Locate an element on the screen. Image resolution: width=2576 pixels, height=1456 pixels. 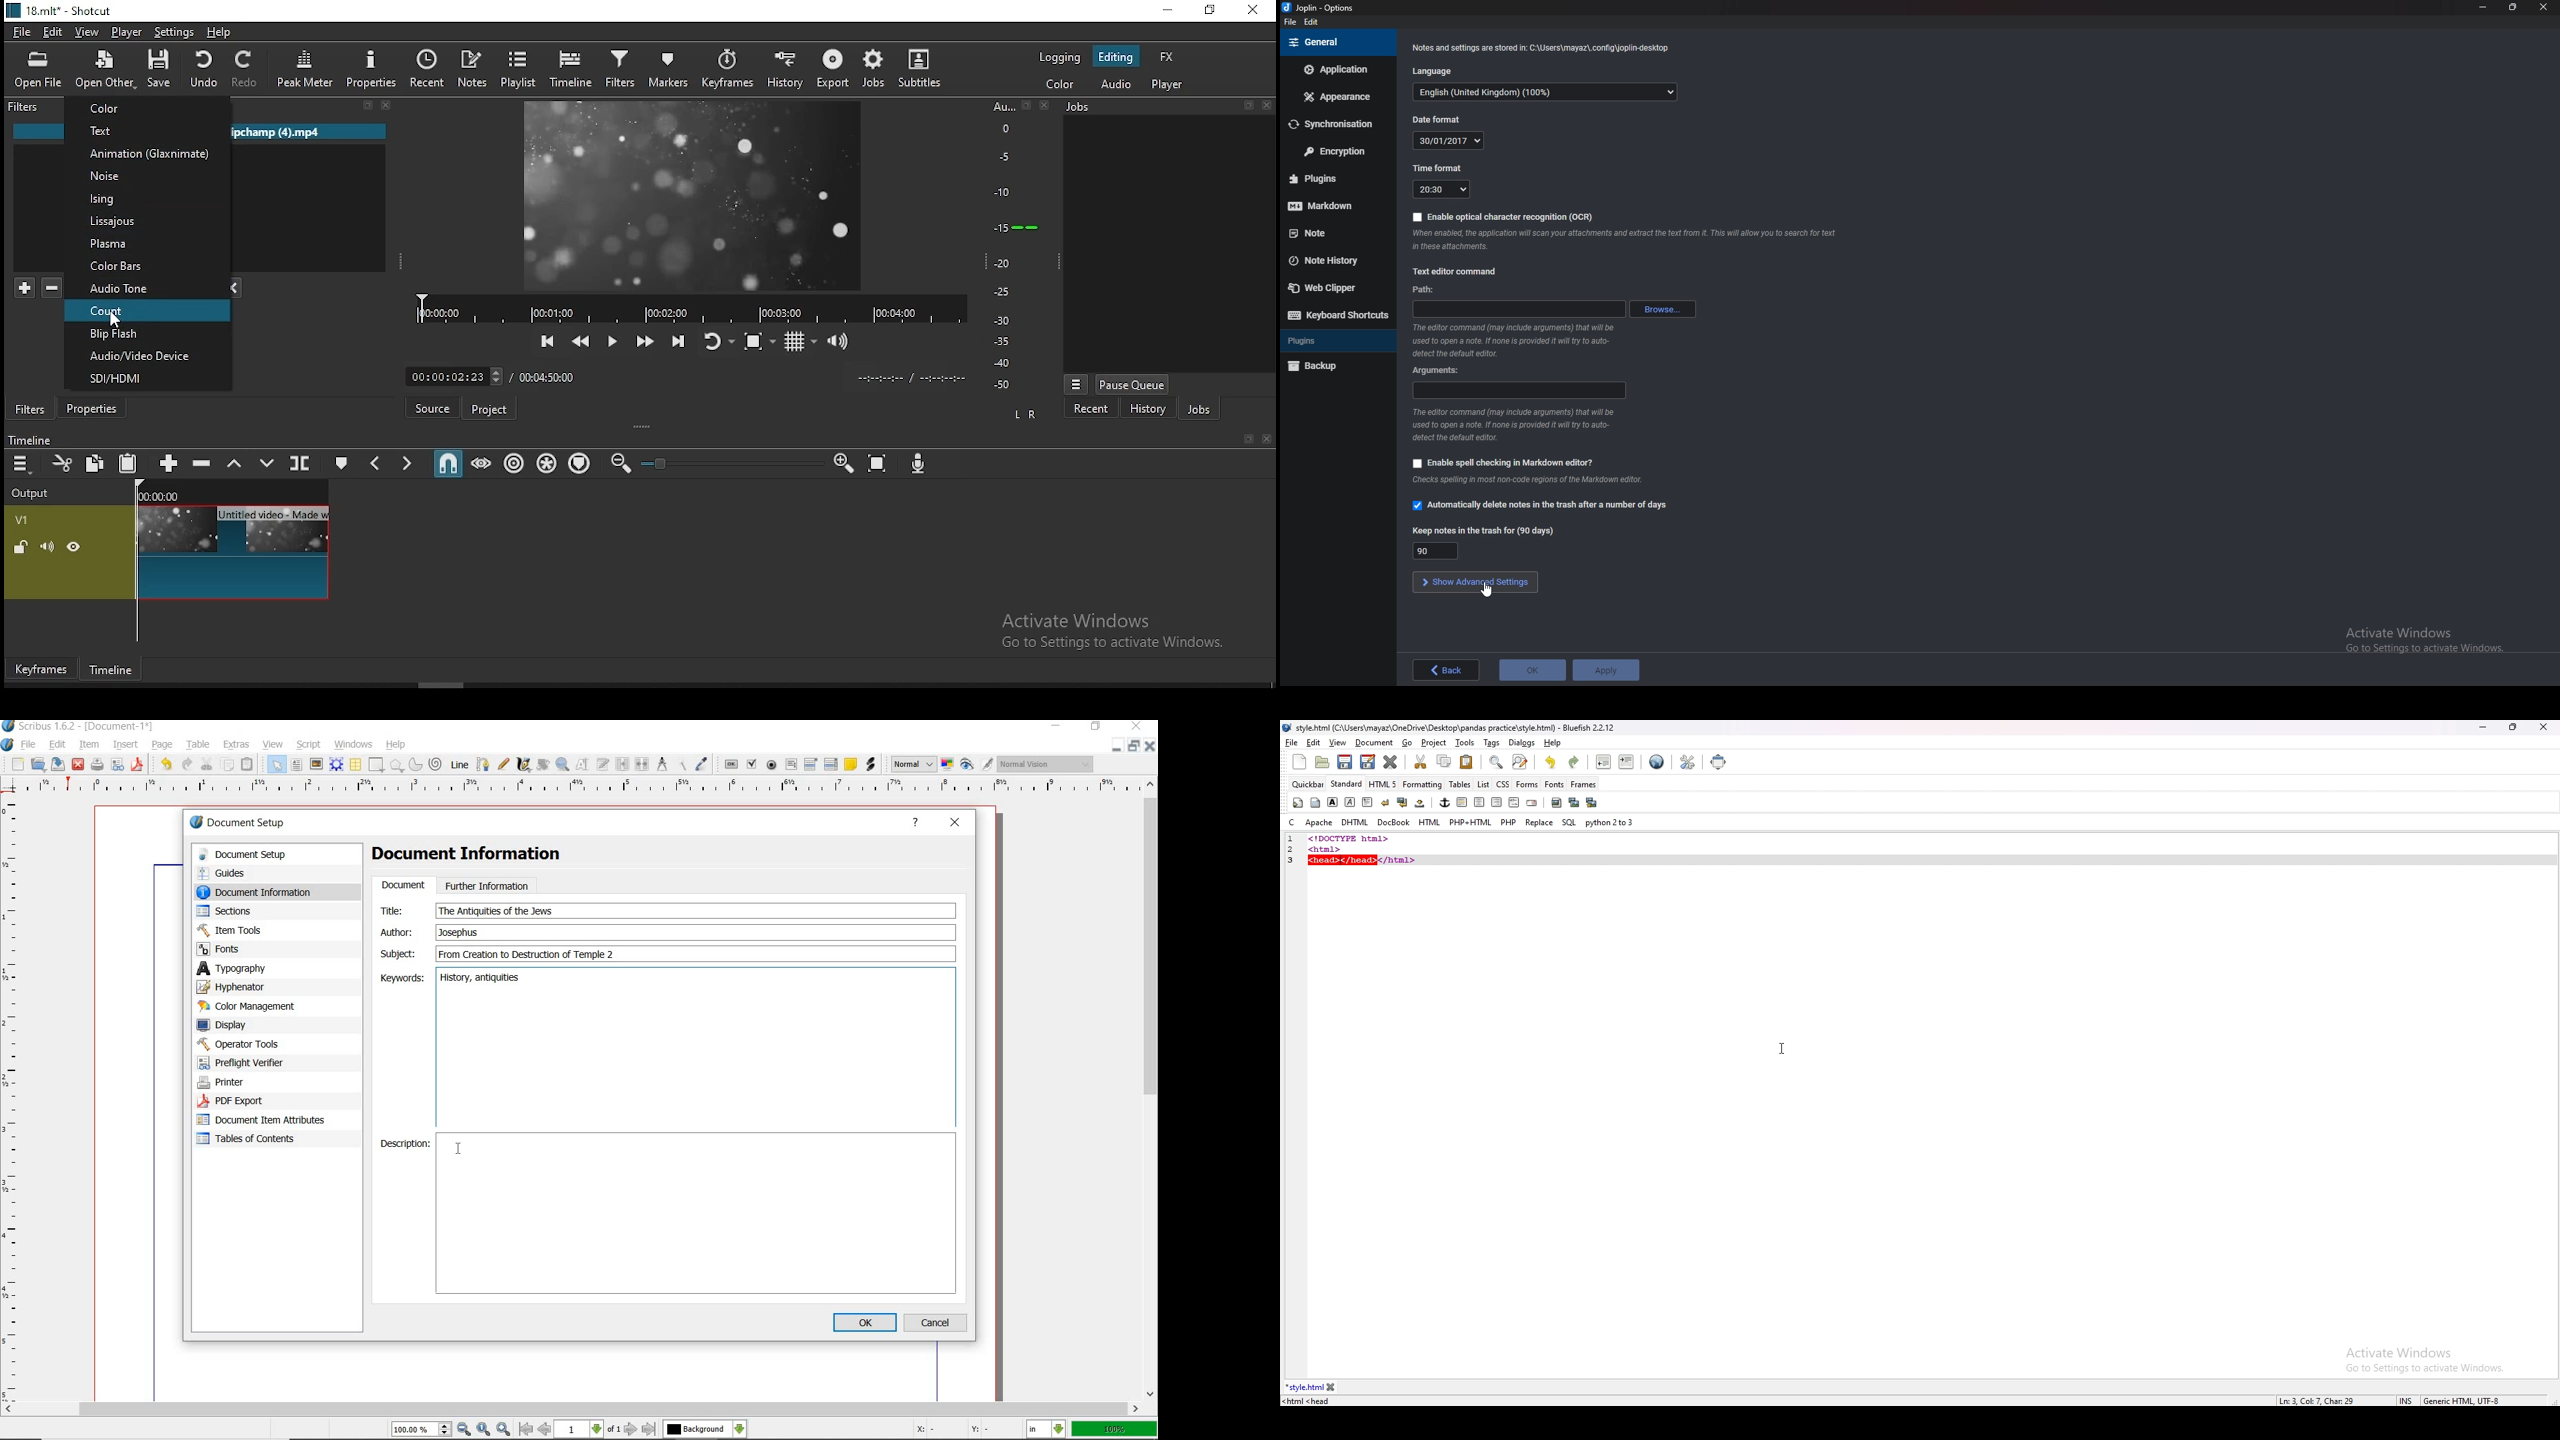
move to next or previous page is located at coordinates (589, 1430).